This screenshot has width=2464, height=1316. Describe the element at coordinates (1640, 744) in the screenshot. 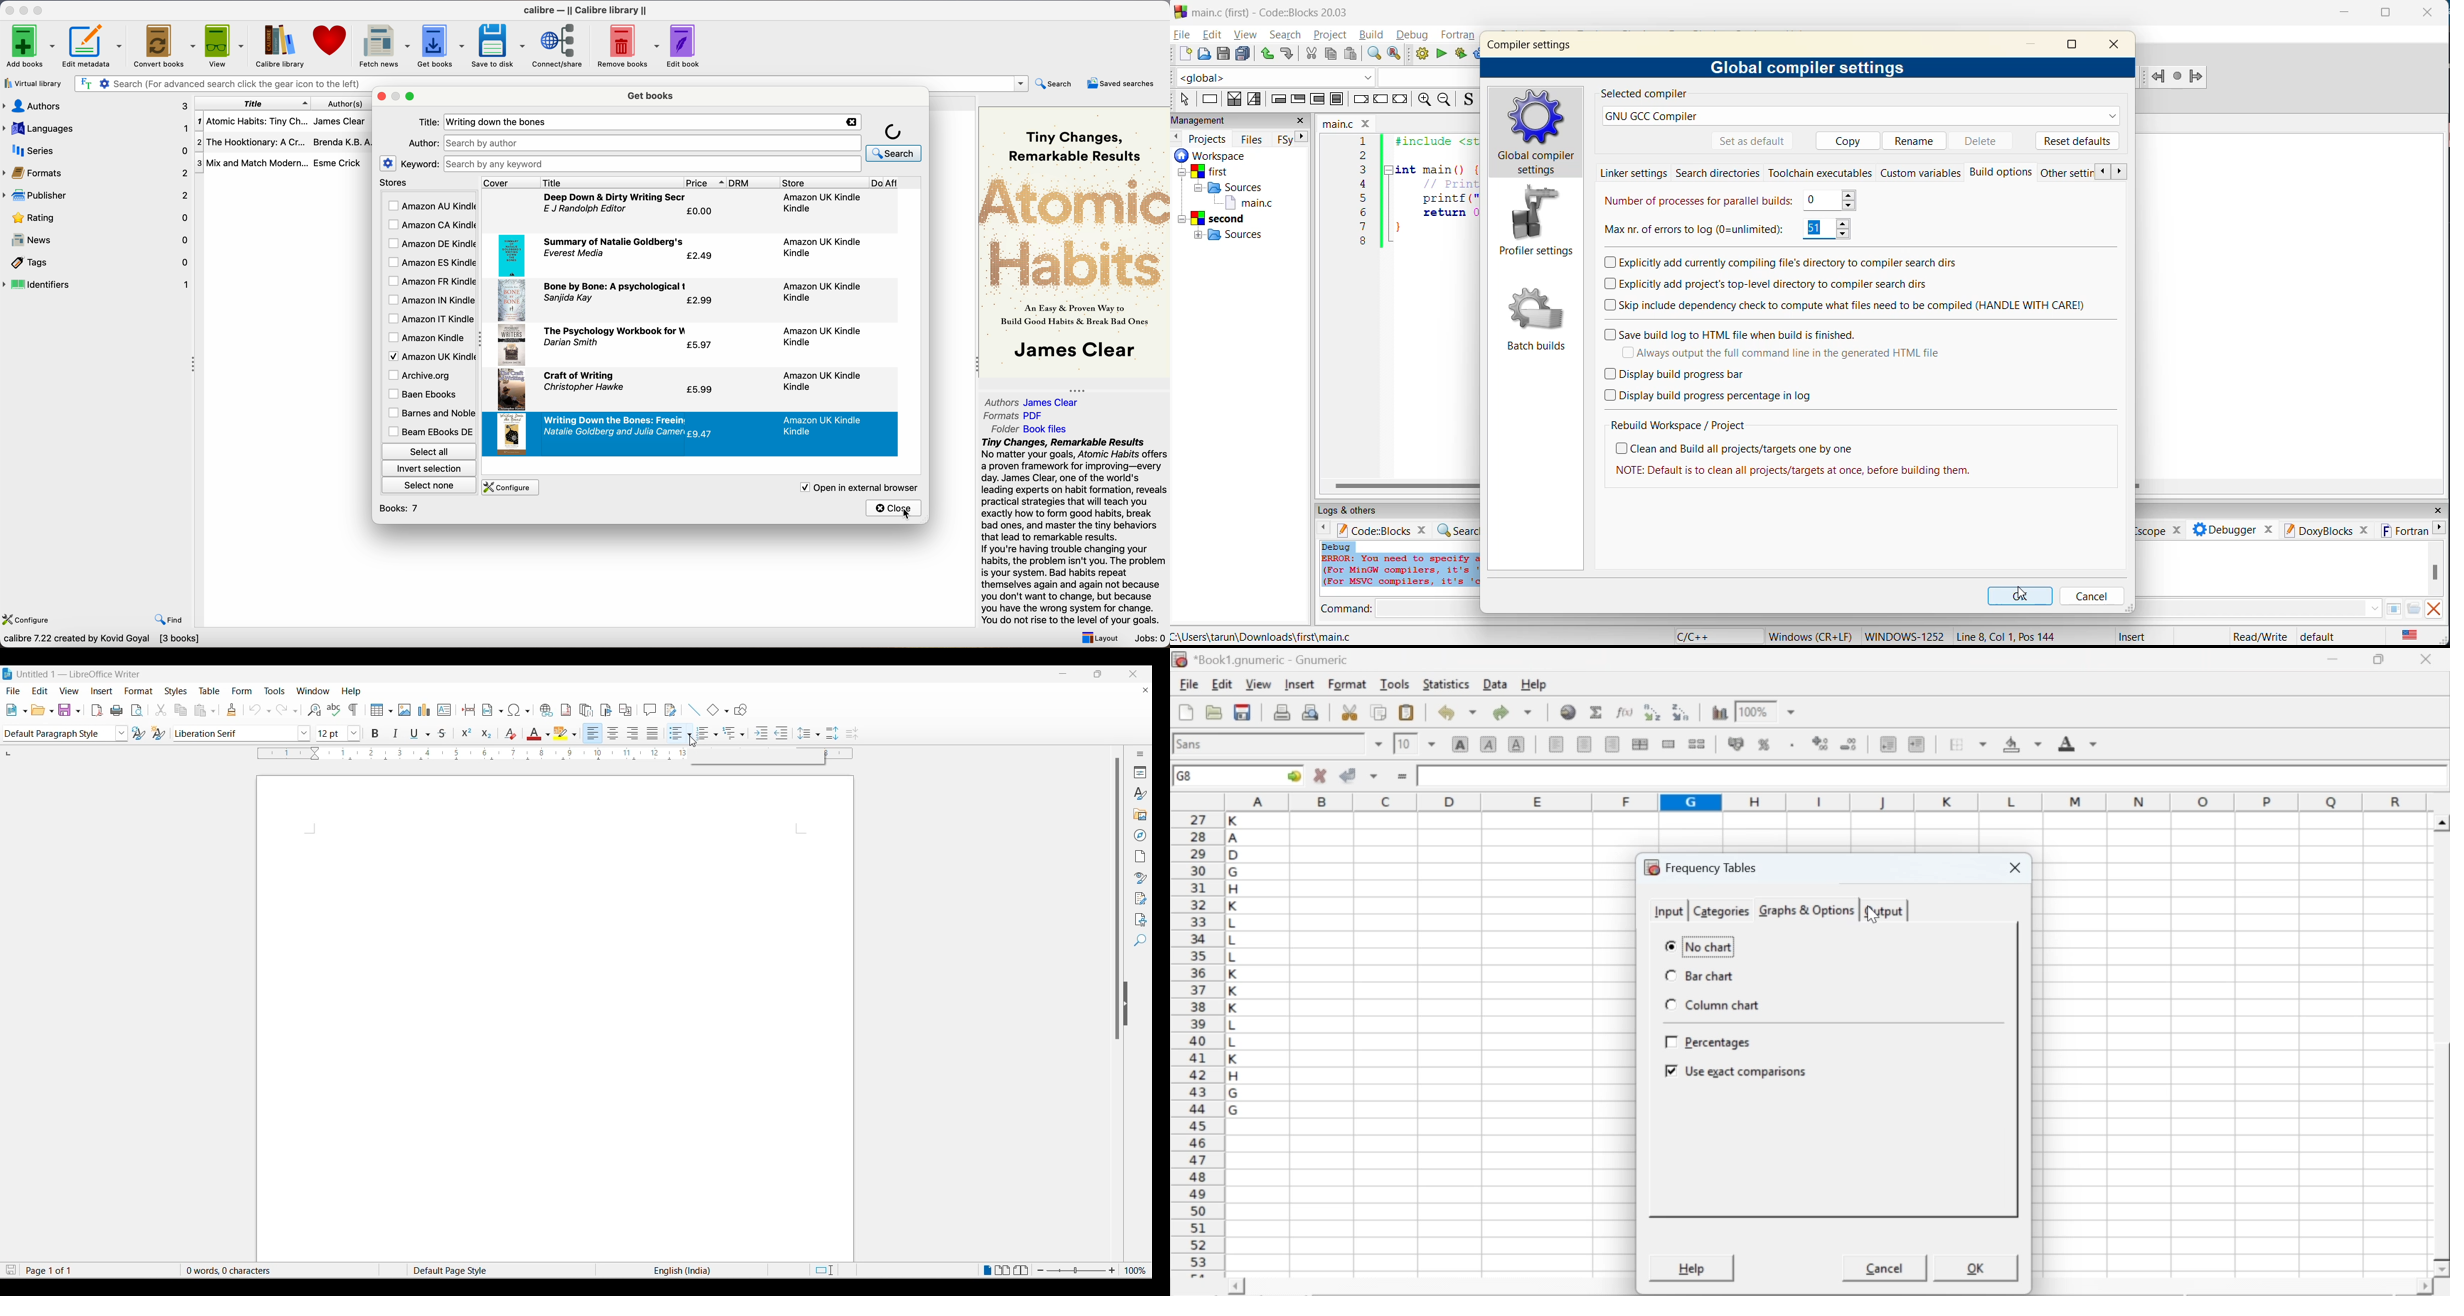

I see `center horizontally` at that location.